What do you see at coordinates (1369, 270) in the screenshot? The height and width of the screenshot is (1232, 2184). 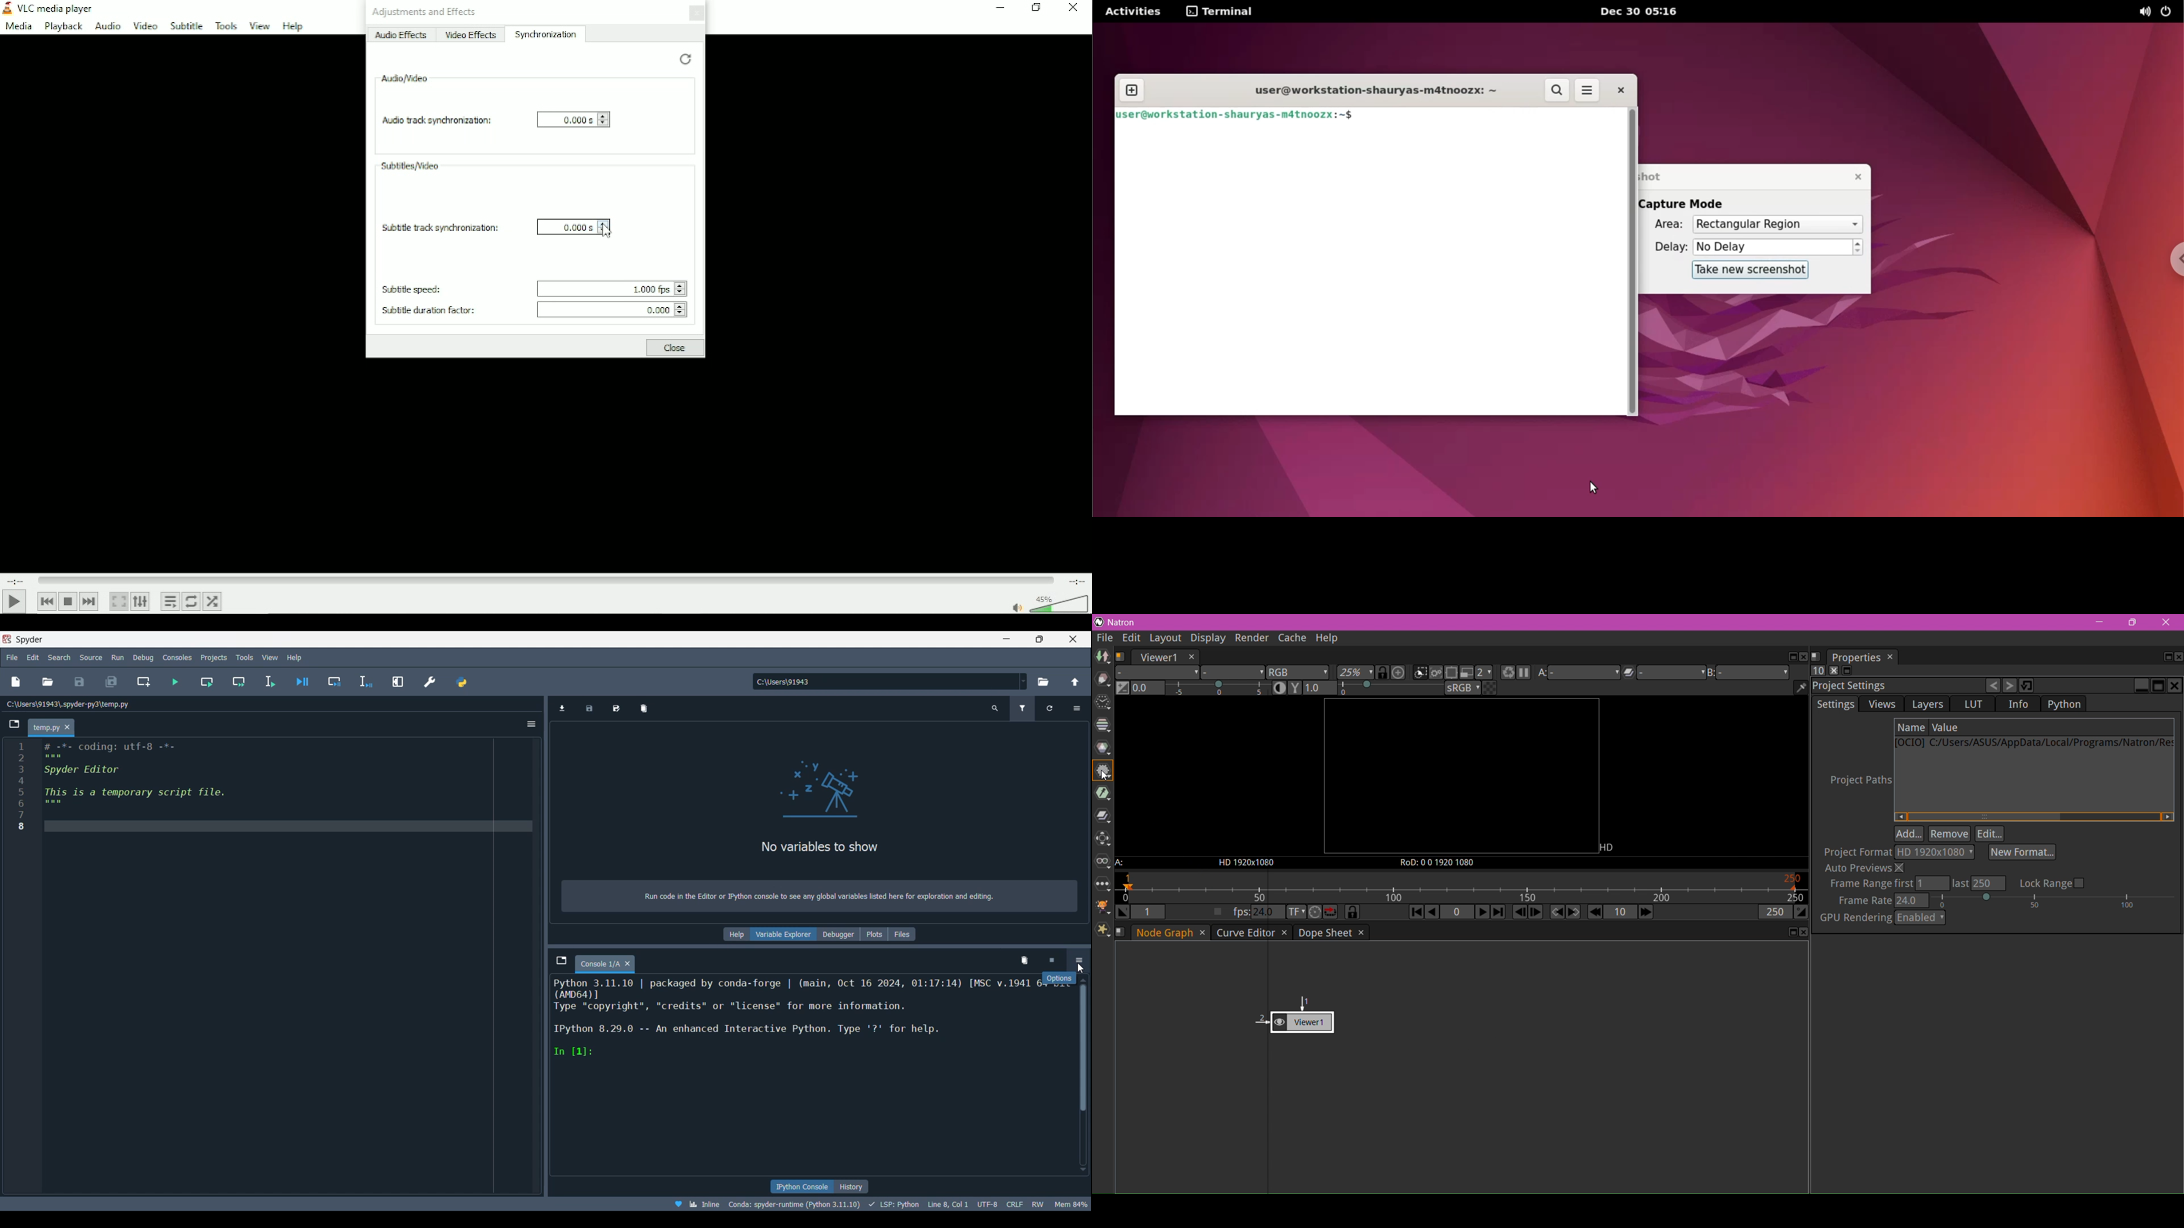 I see `command input box` at bounding box center [1369, 270].